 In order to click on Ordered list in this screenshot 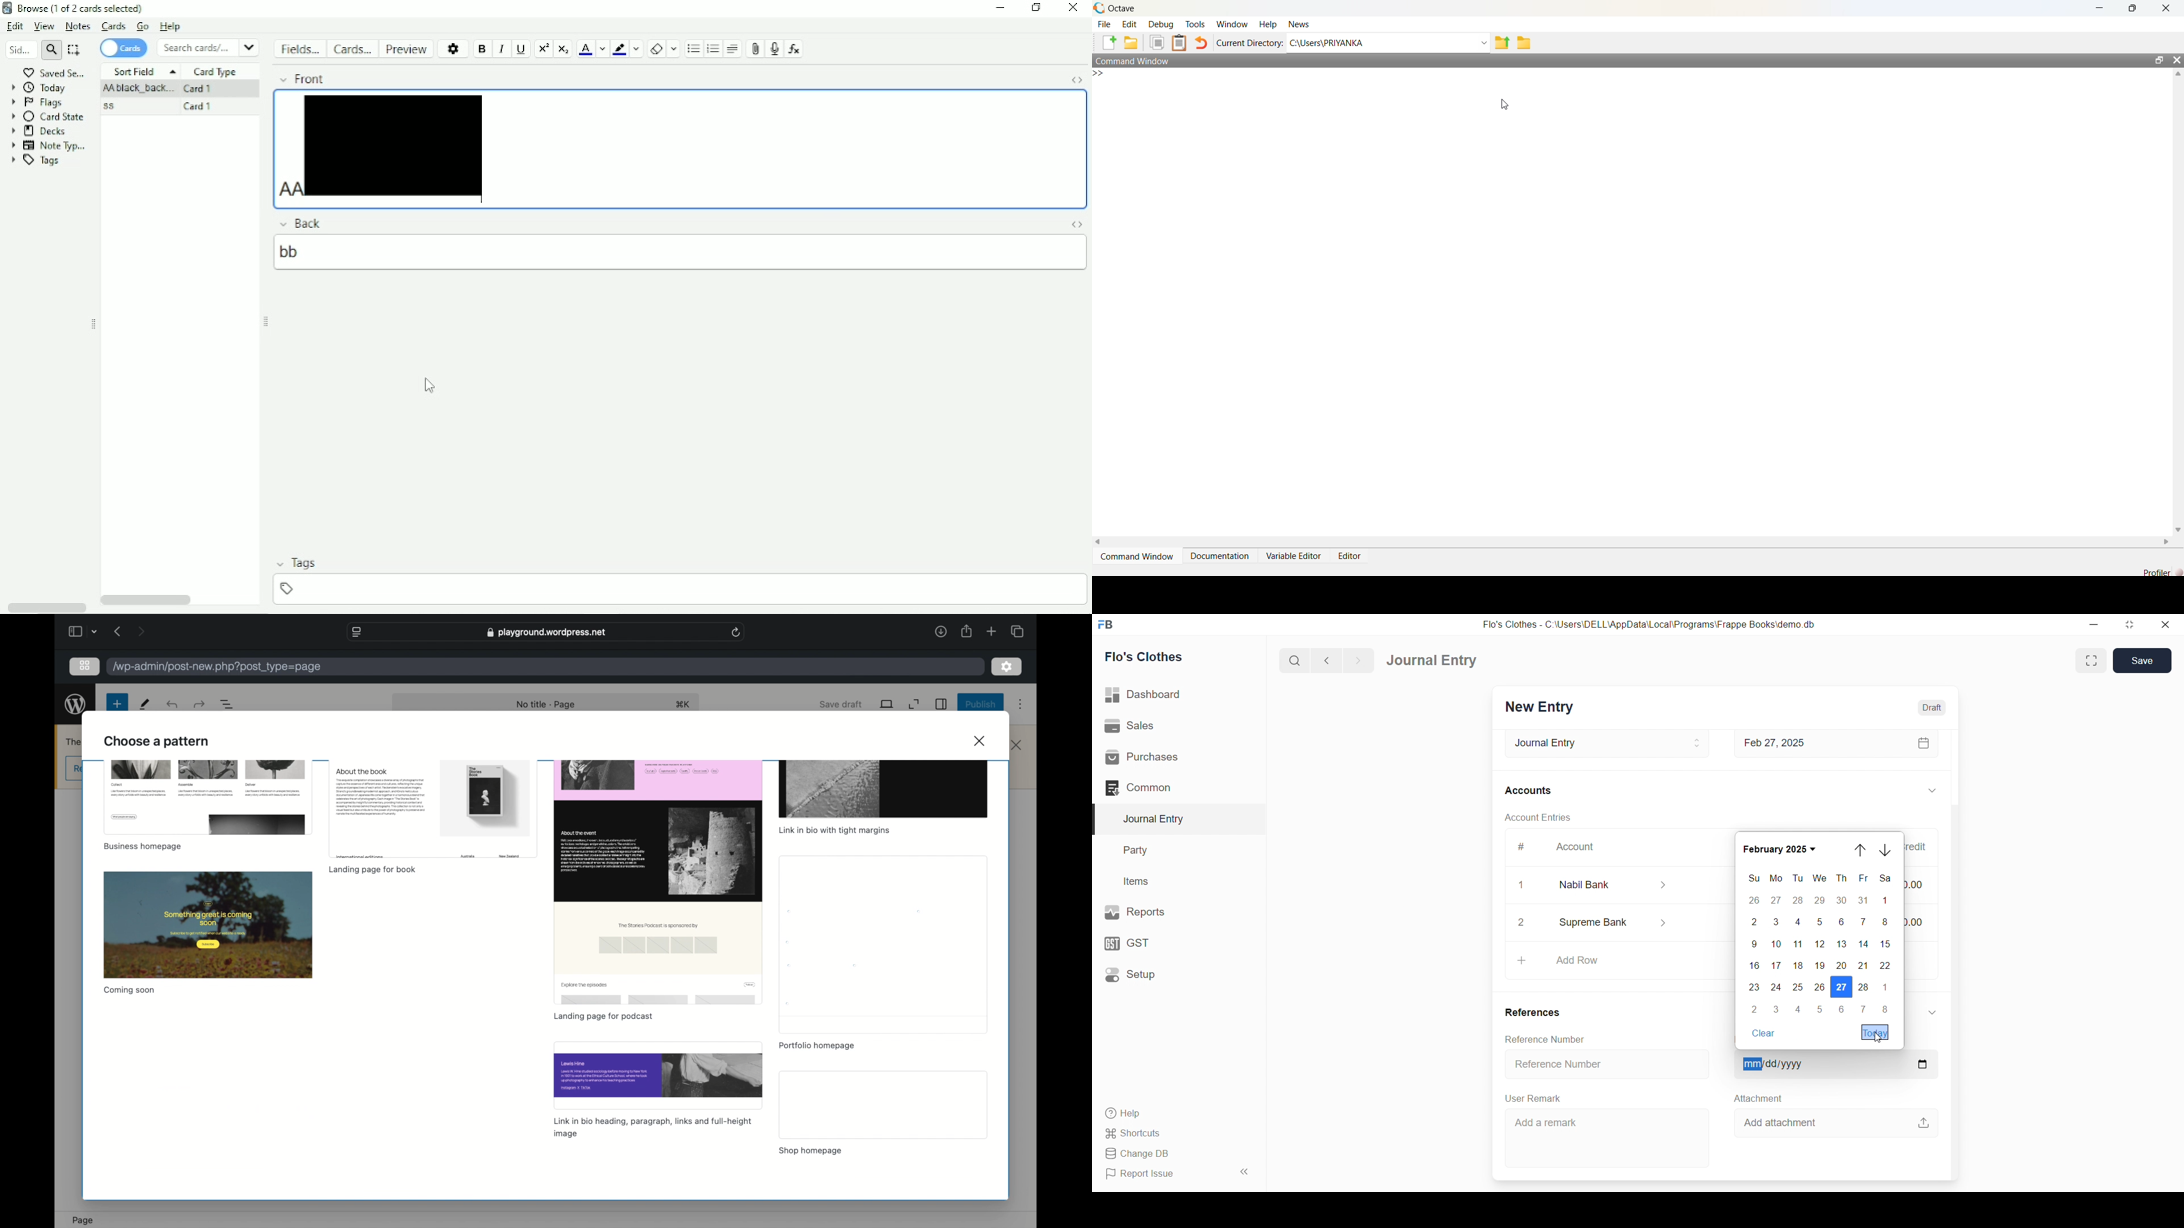, I will do `click(693, 49)`.